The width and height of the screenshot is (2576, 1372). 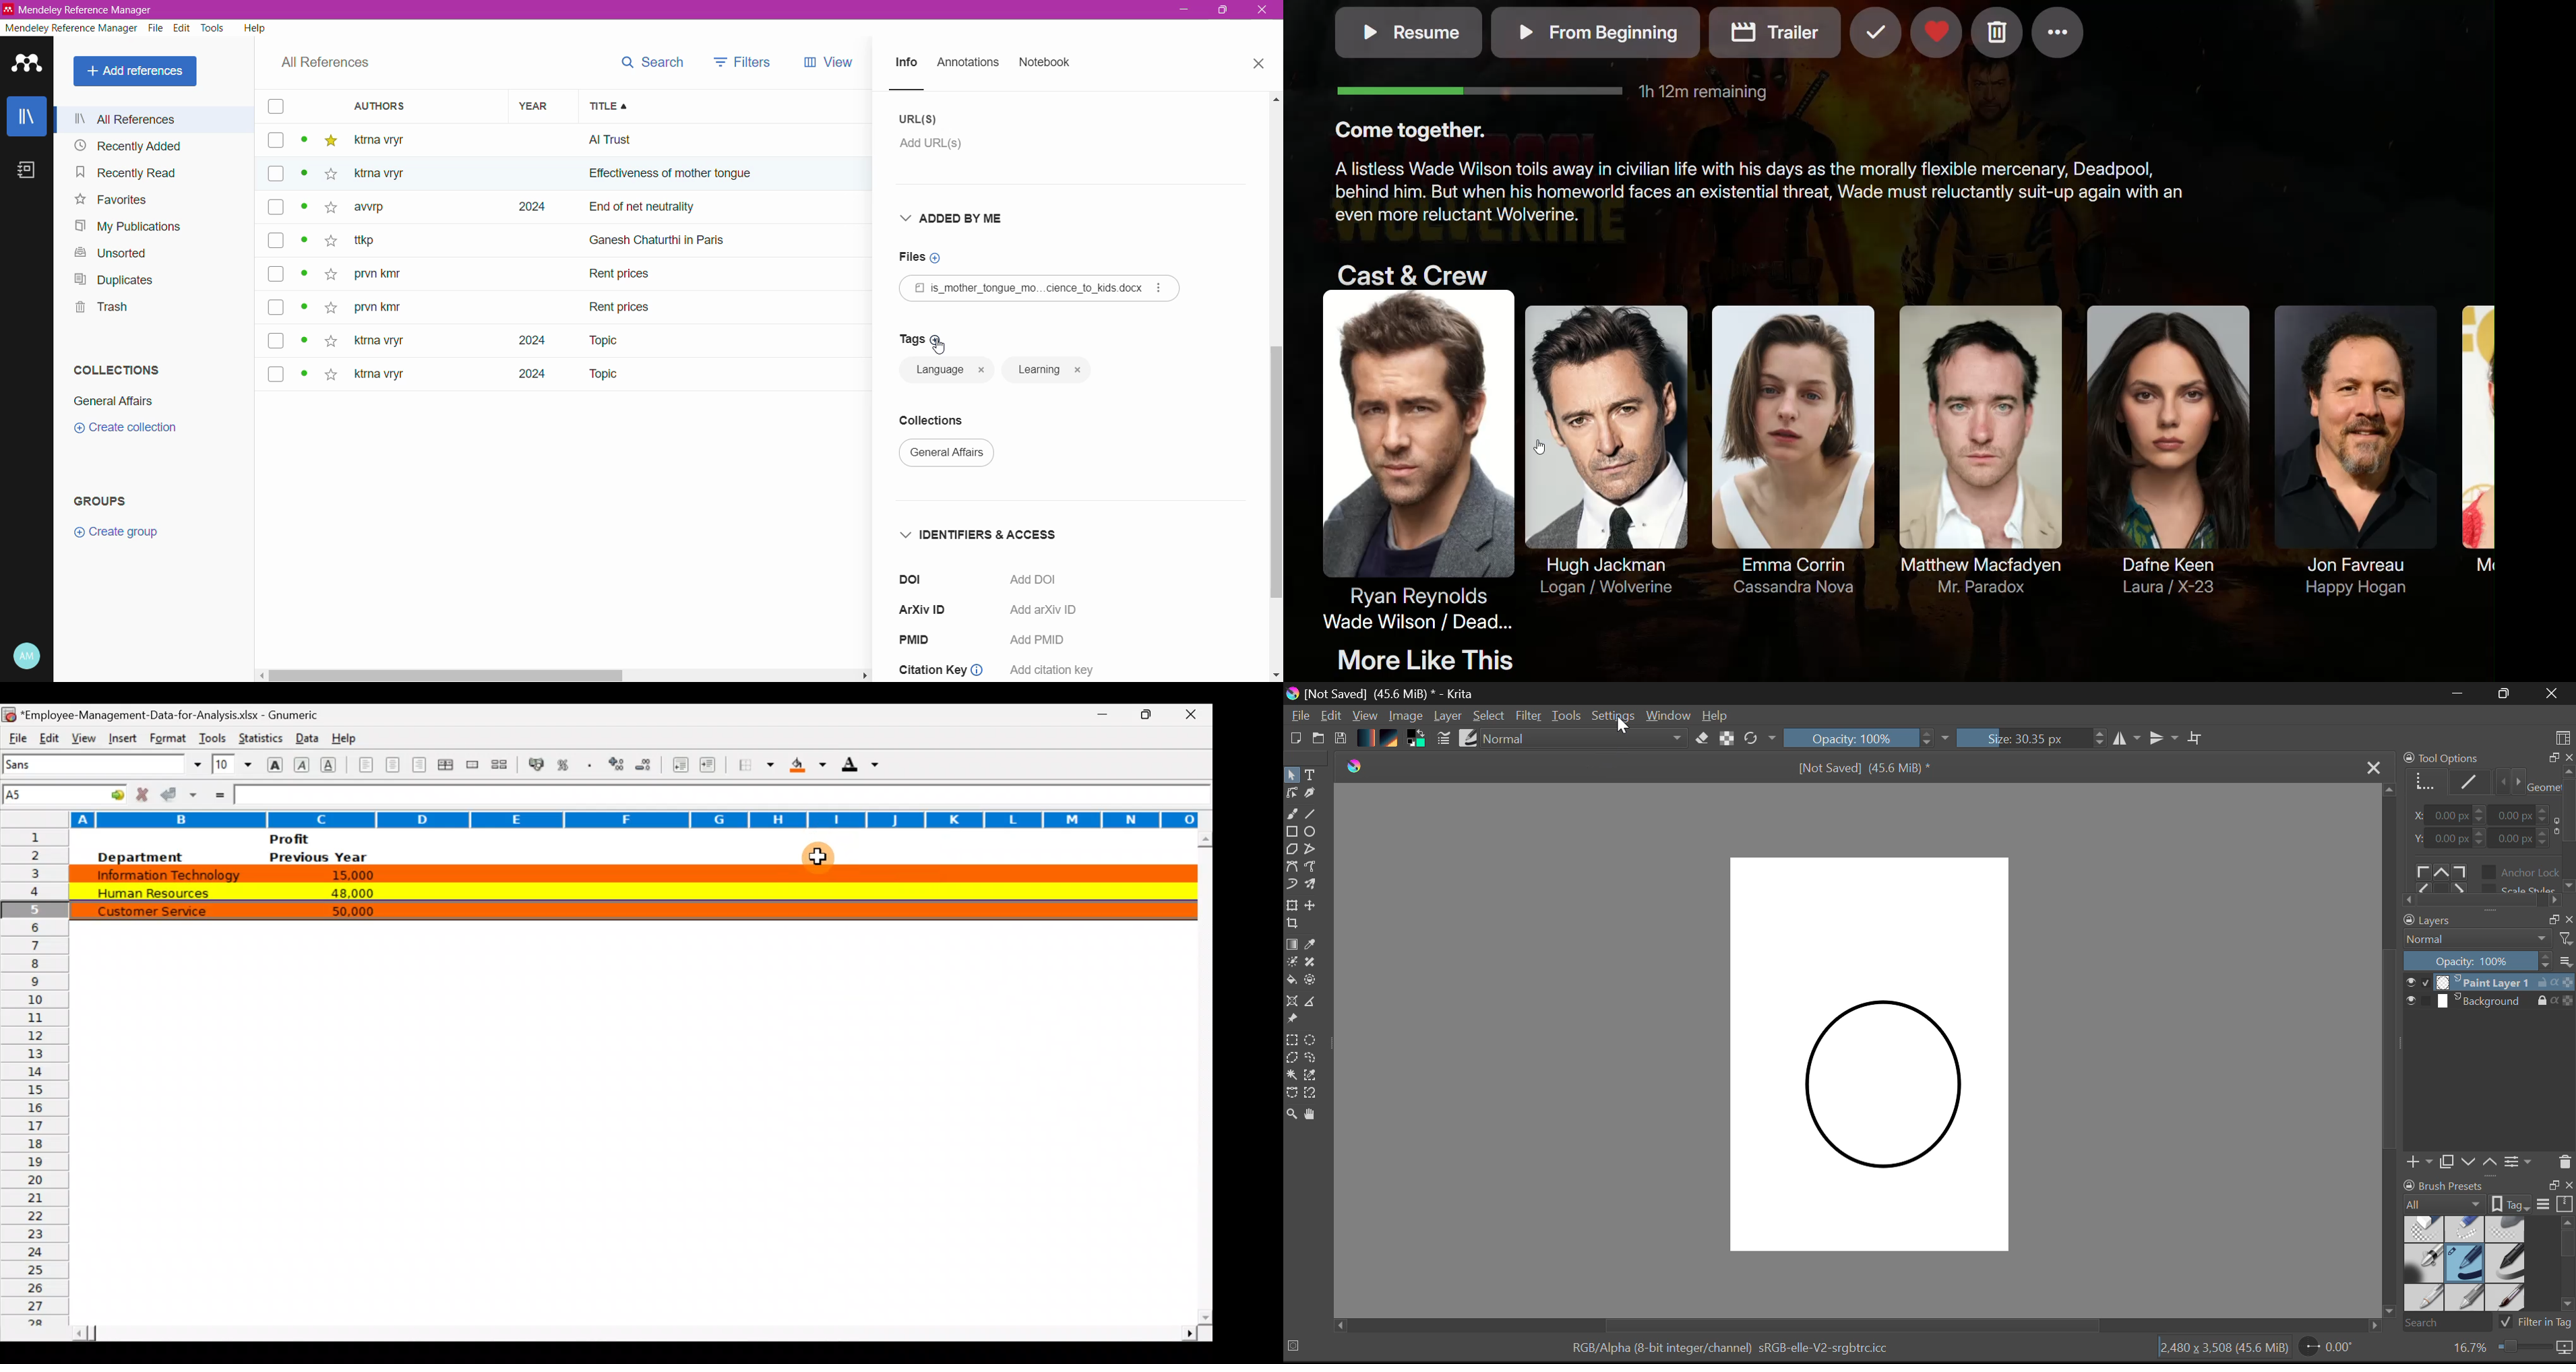 What do you see at coordinates (326, 63) in the screenshot?
I see `All References` at bounding box center [326, 63].